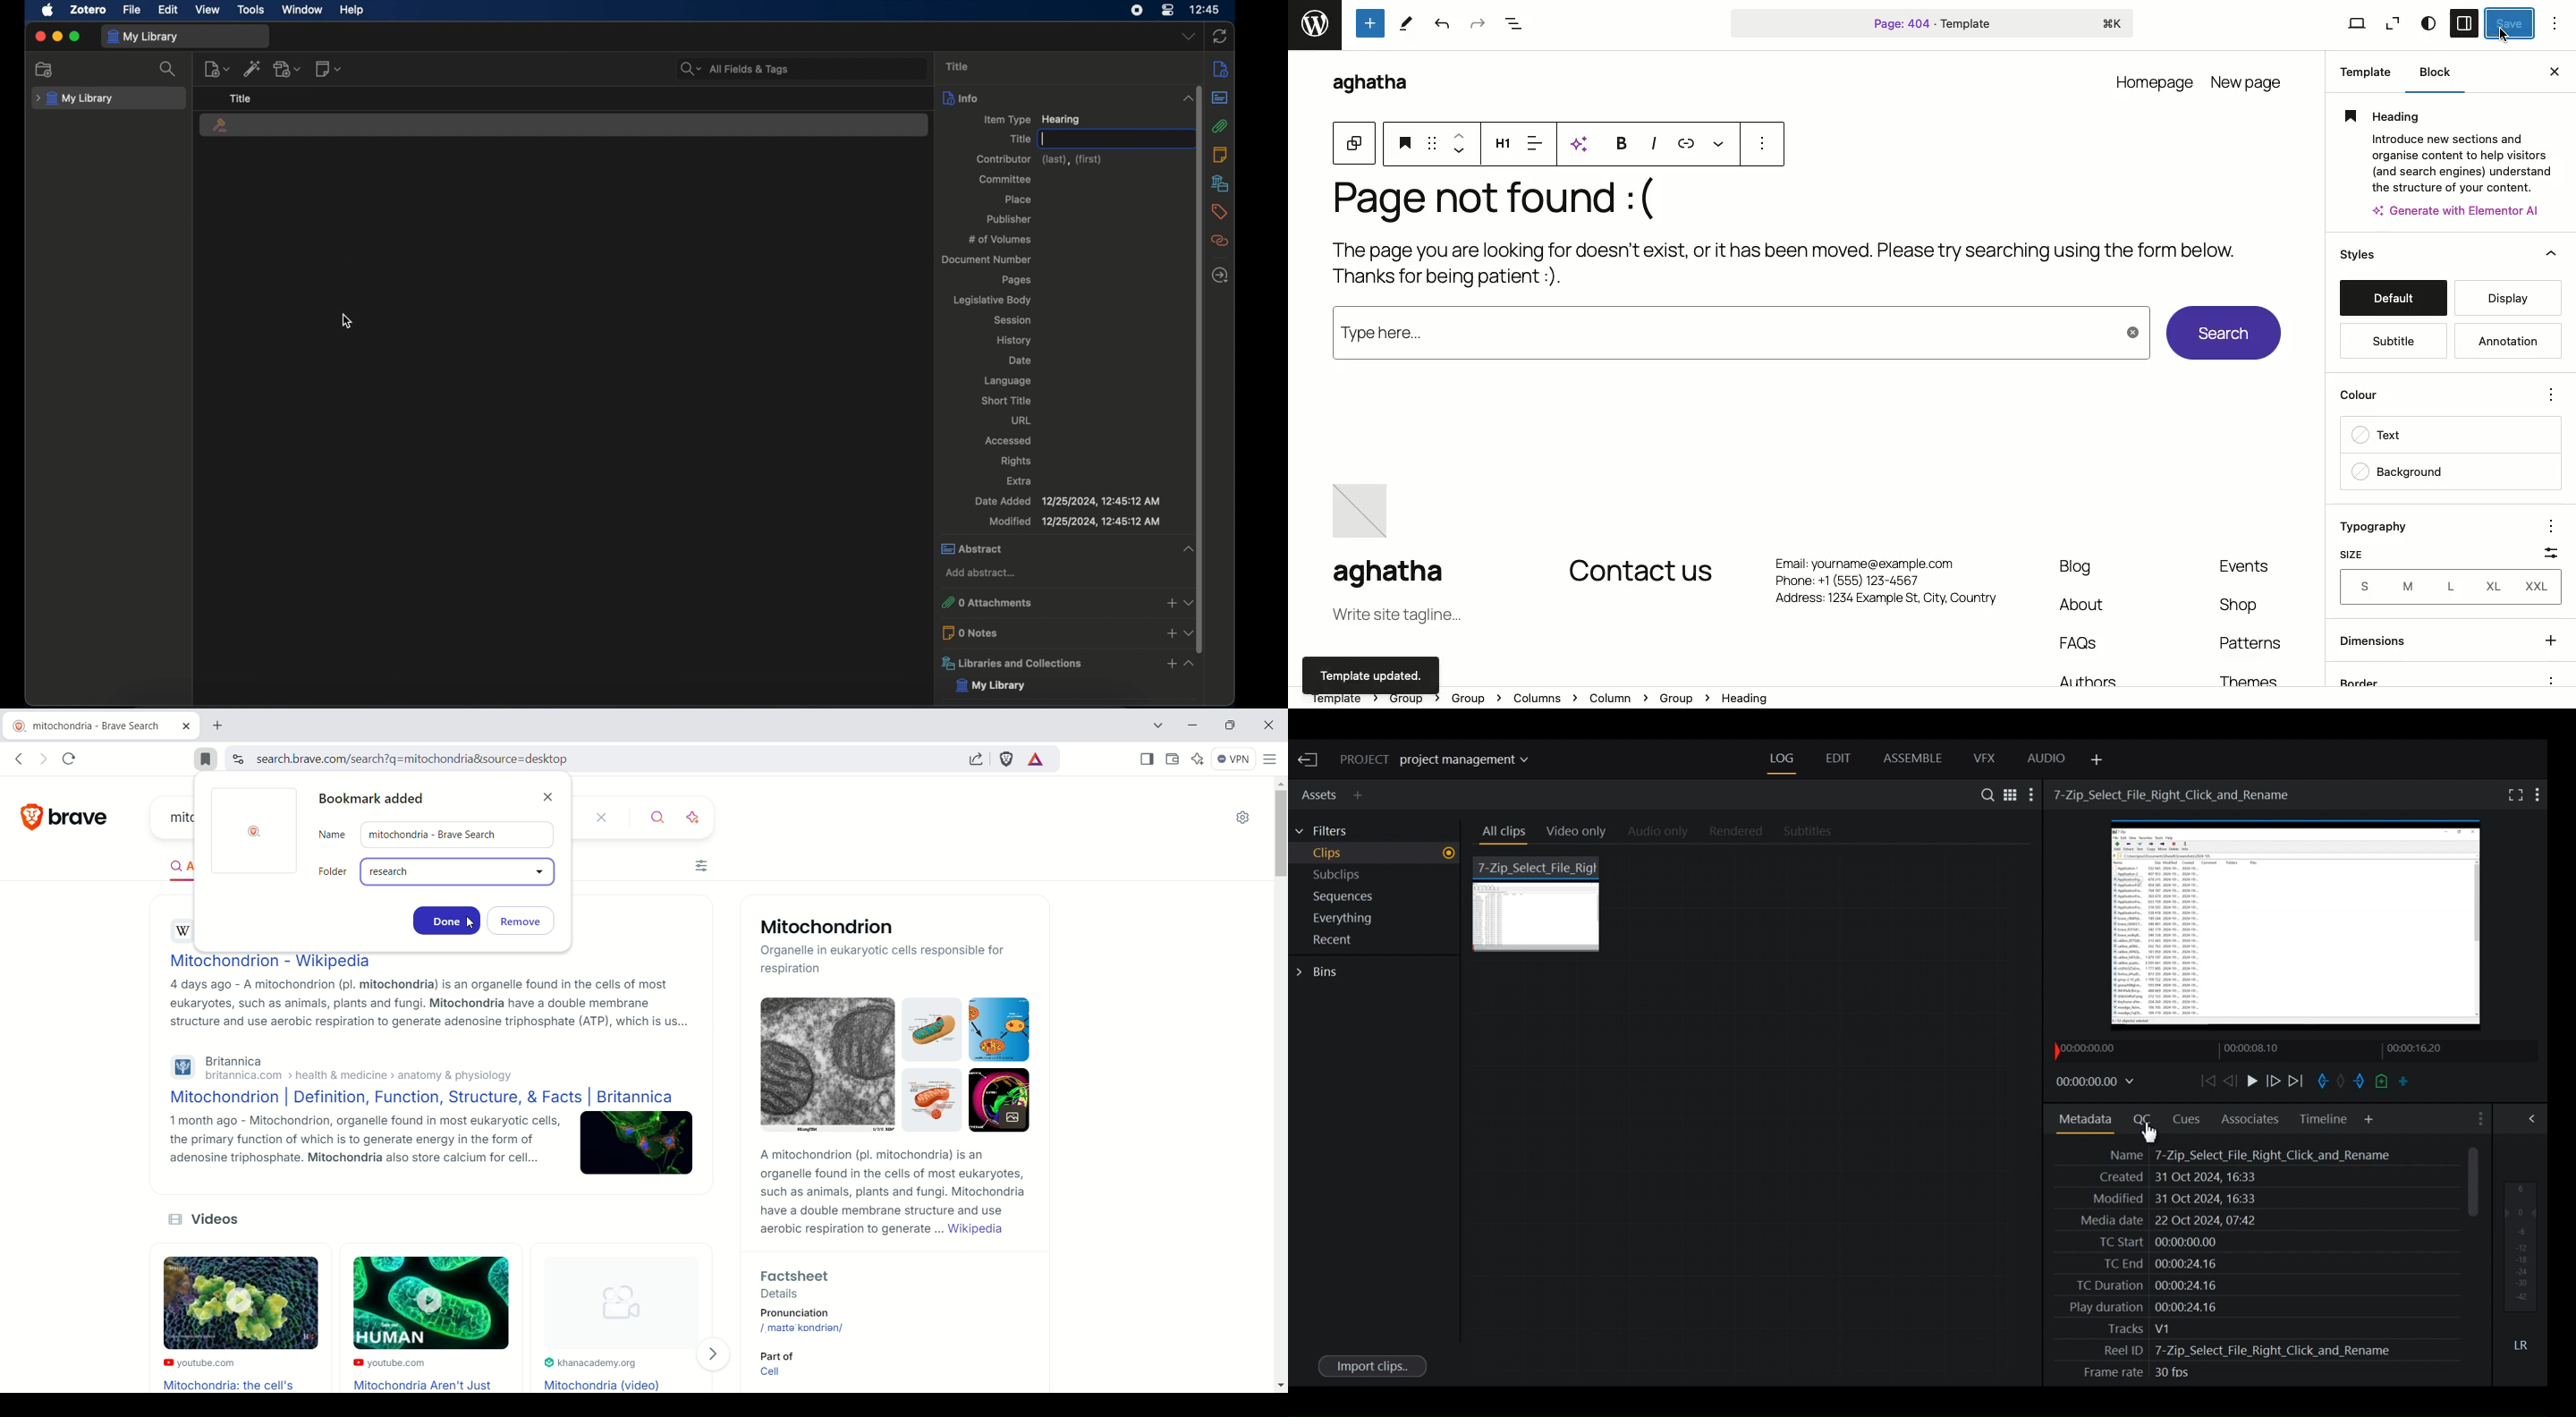  I want to click on legislative body, so click(991, 300).